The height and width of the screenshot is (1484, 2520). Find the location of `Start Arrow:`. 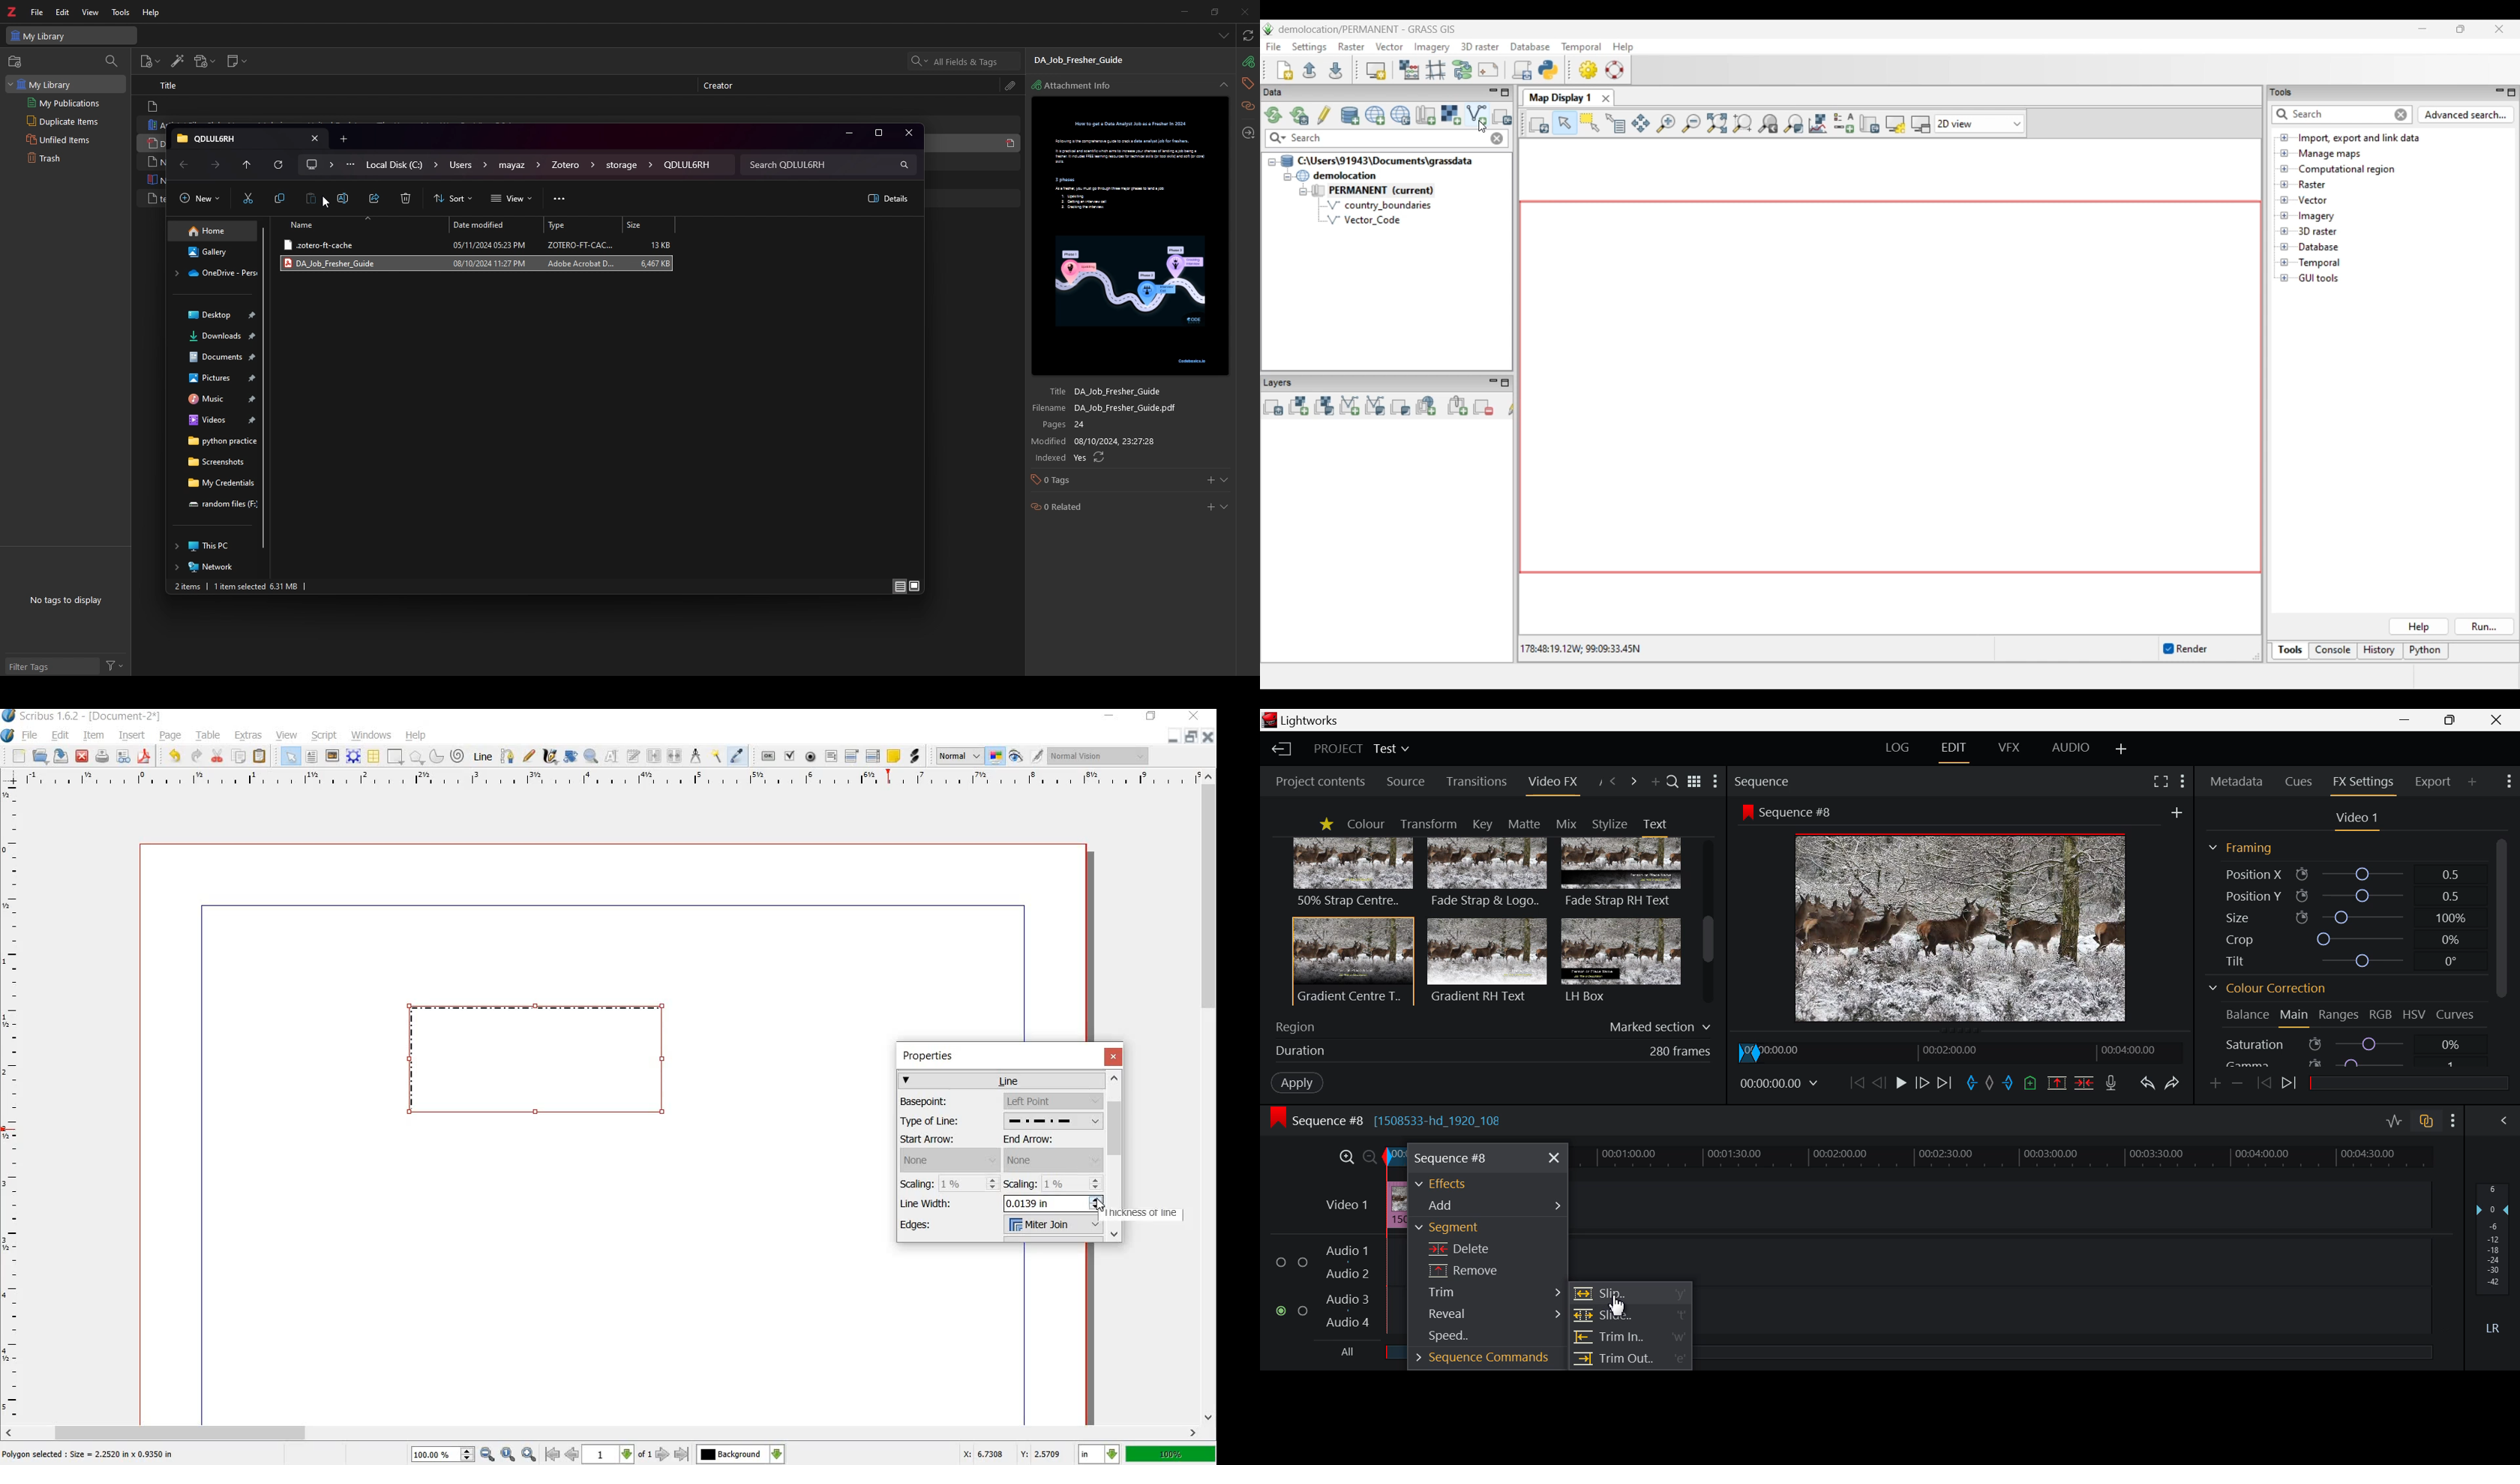

Start Arrow: is located at coordinates (945, 1140).